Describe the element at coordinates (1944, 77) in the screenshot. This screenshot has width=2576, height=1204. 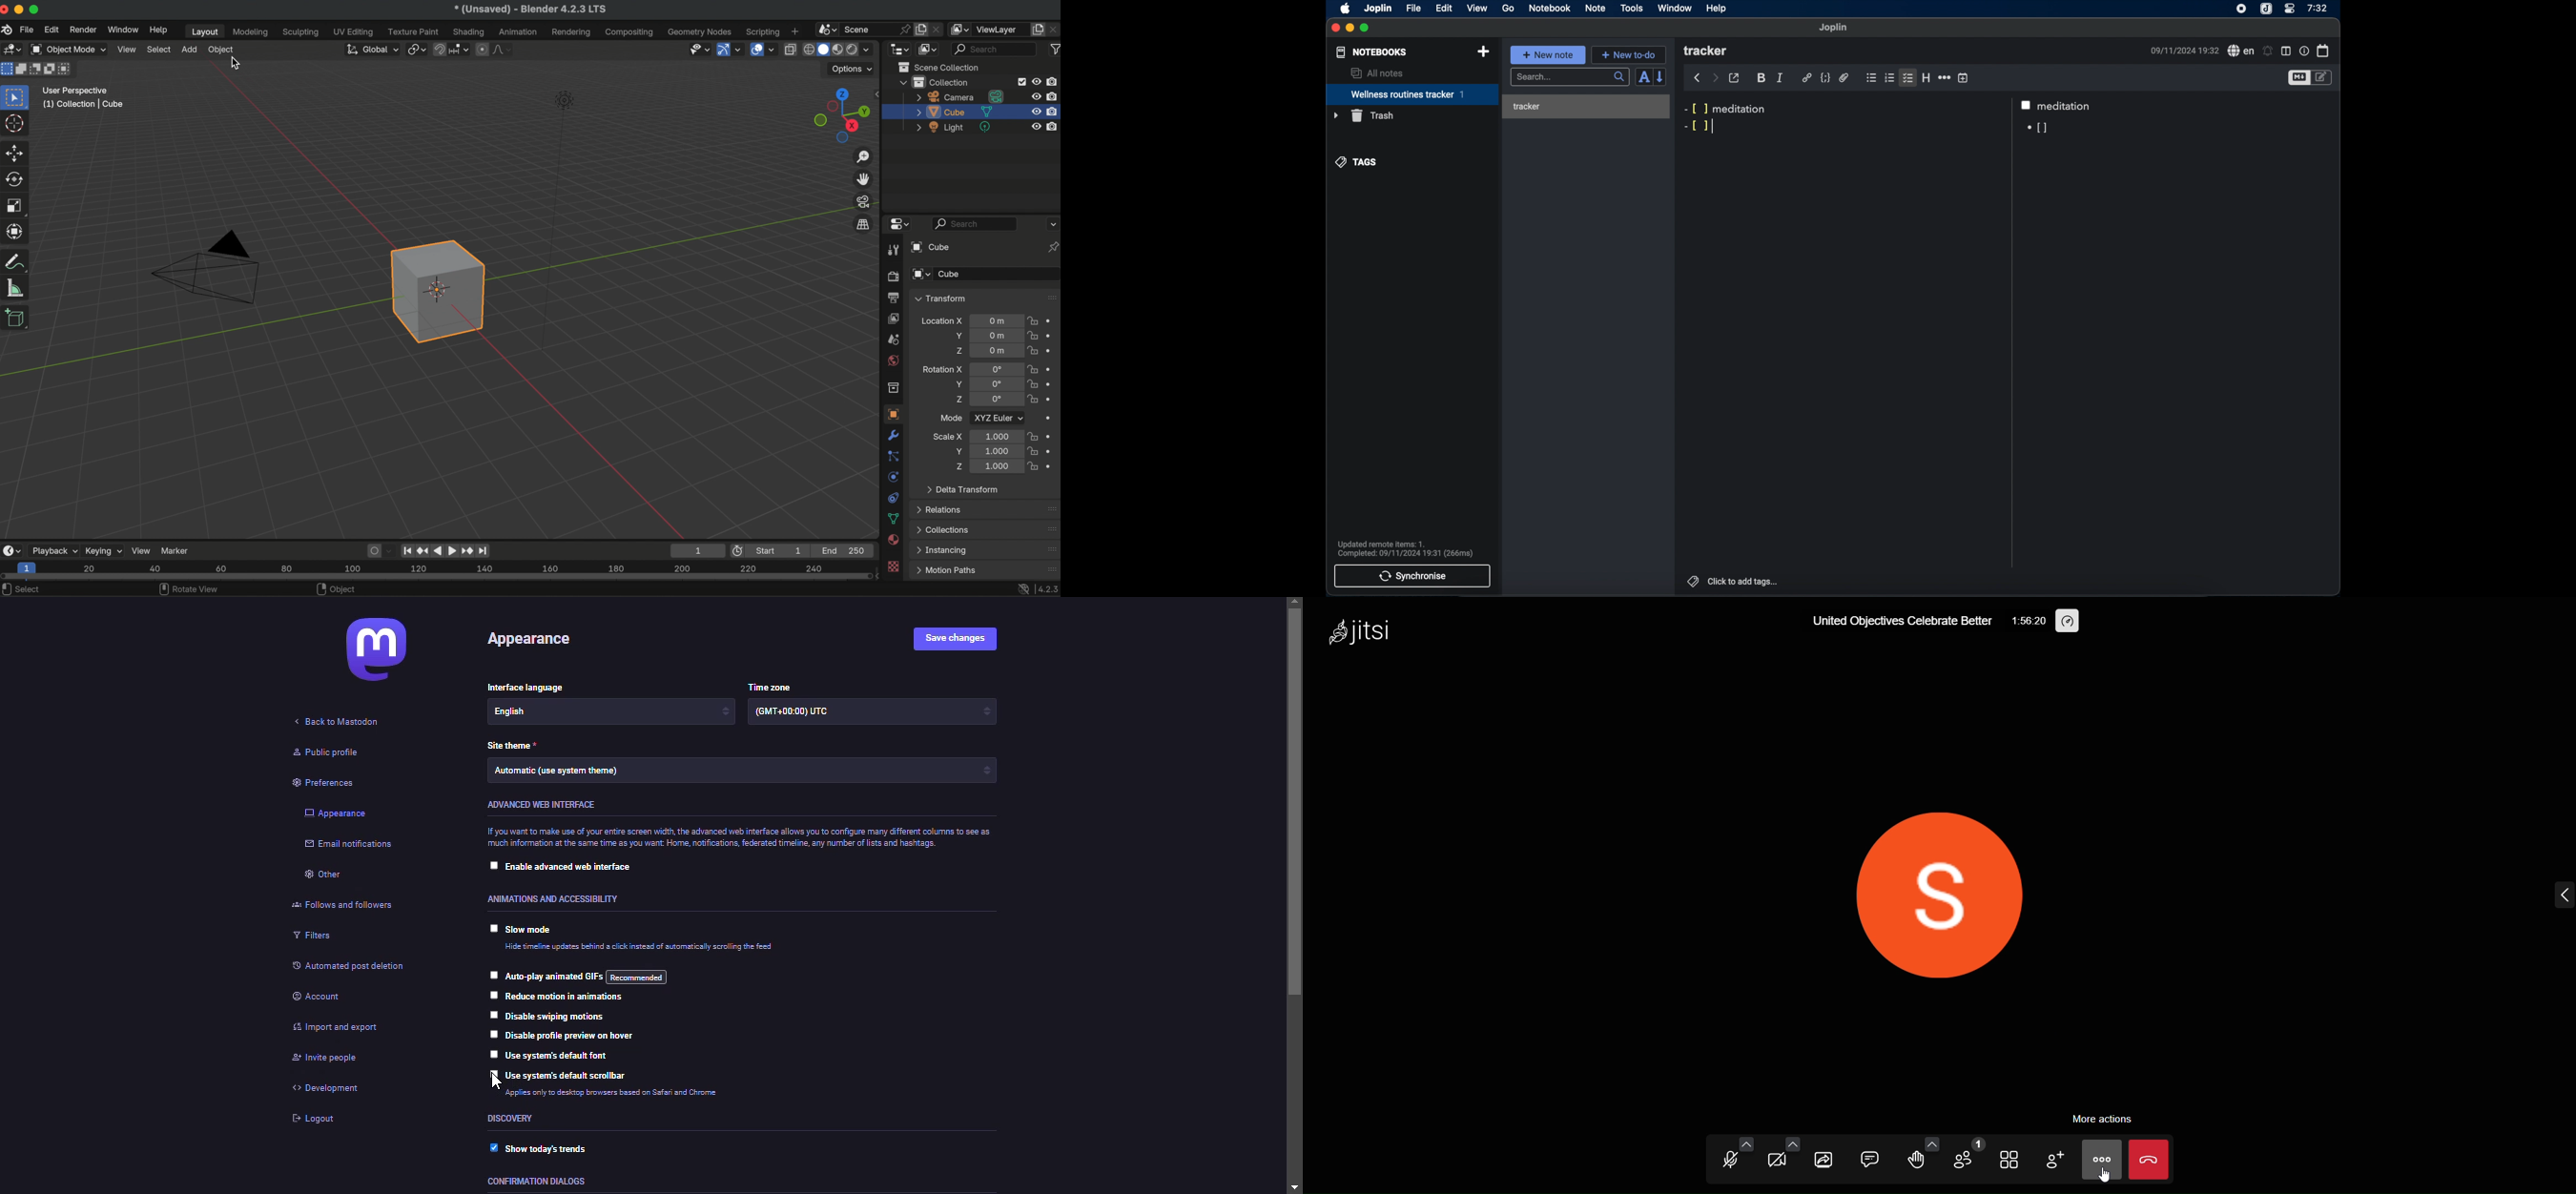
I see `horizontal rule` at that location.